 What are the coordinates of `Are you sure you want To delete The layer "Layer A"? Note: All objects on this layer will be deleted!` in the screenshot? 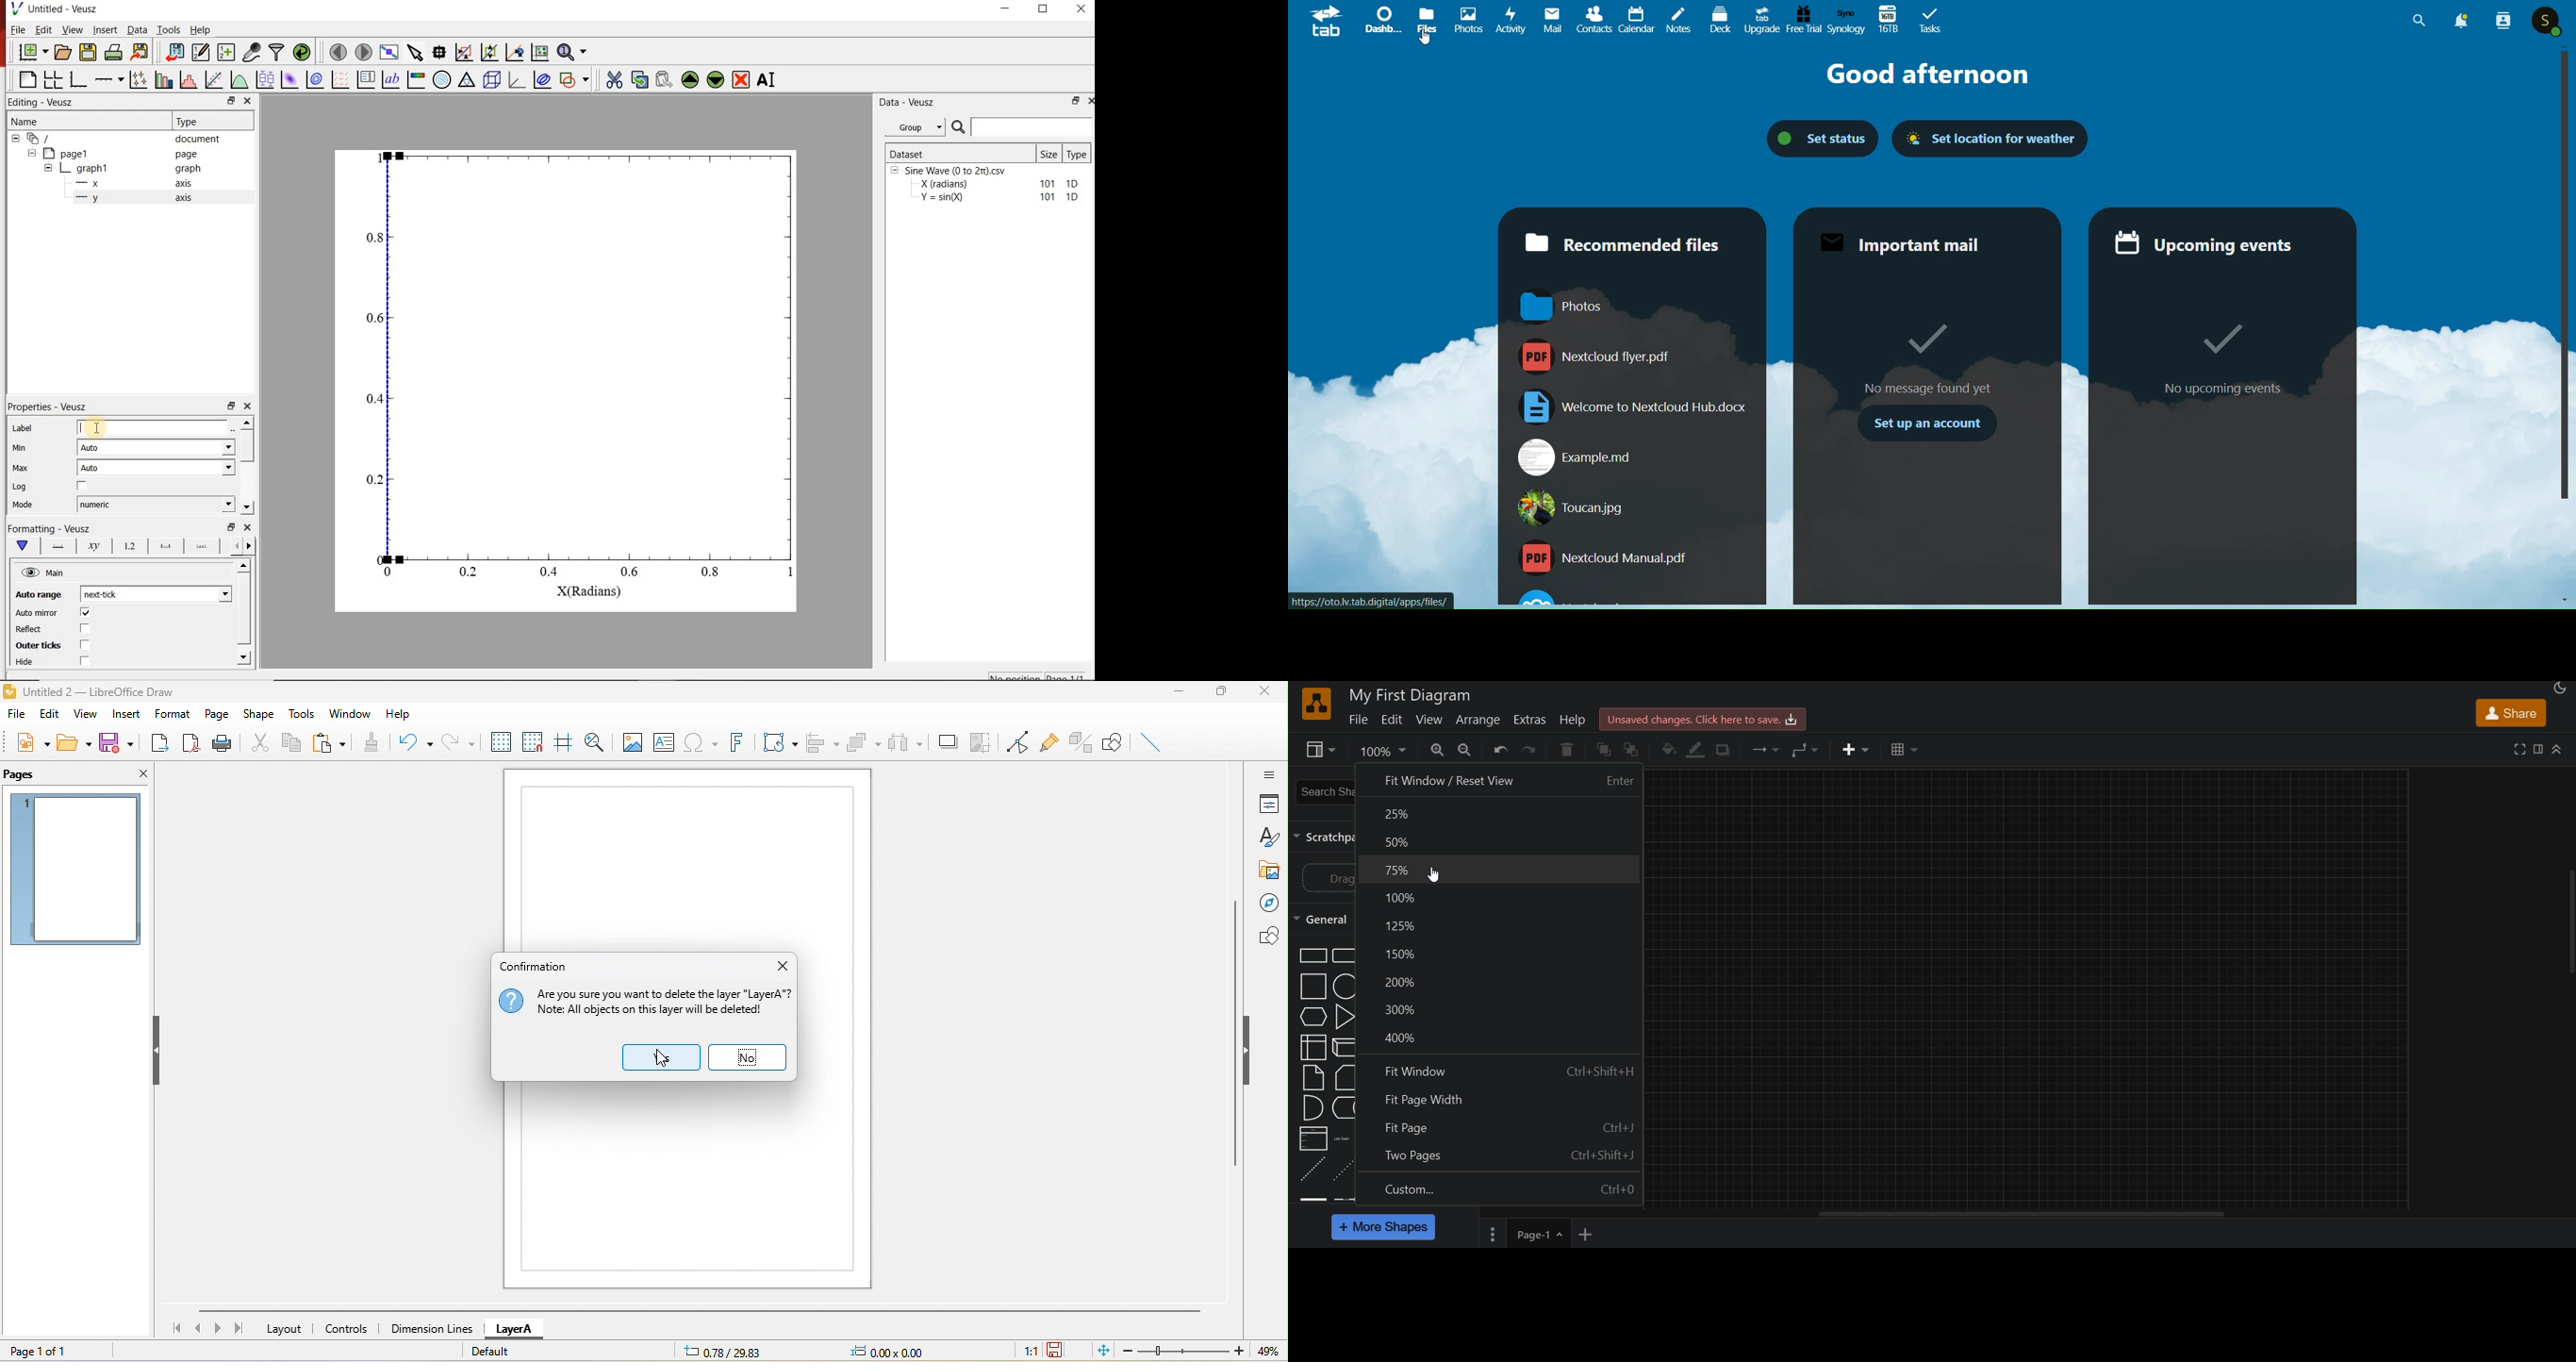 It's located at (664, 1002).